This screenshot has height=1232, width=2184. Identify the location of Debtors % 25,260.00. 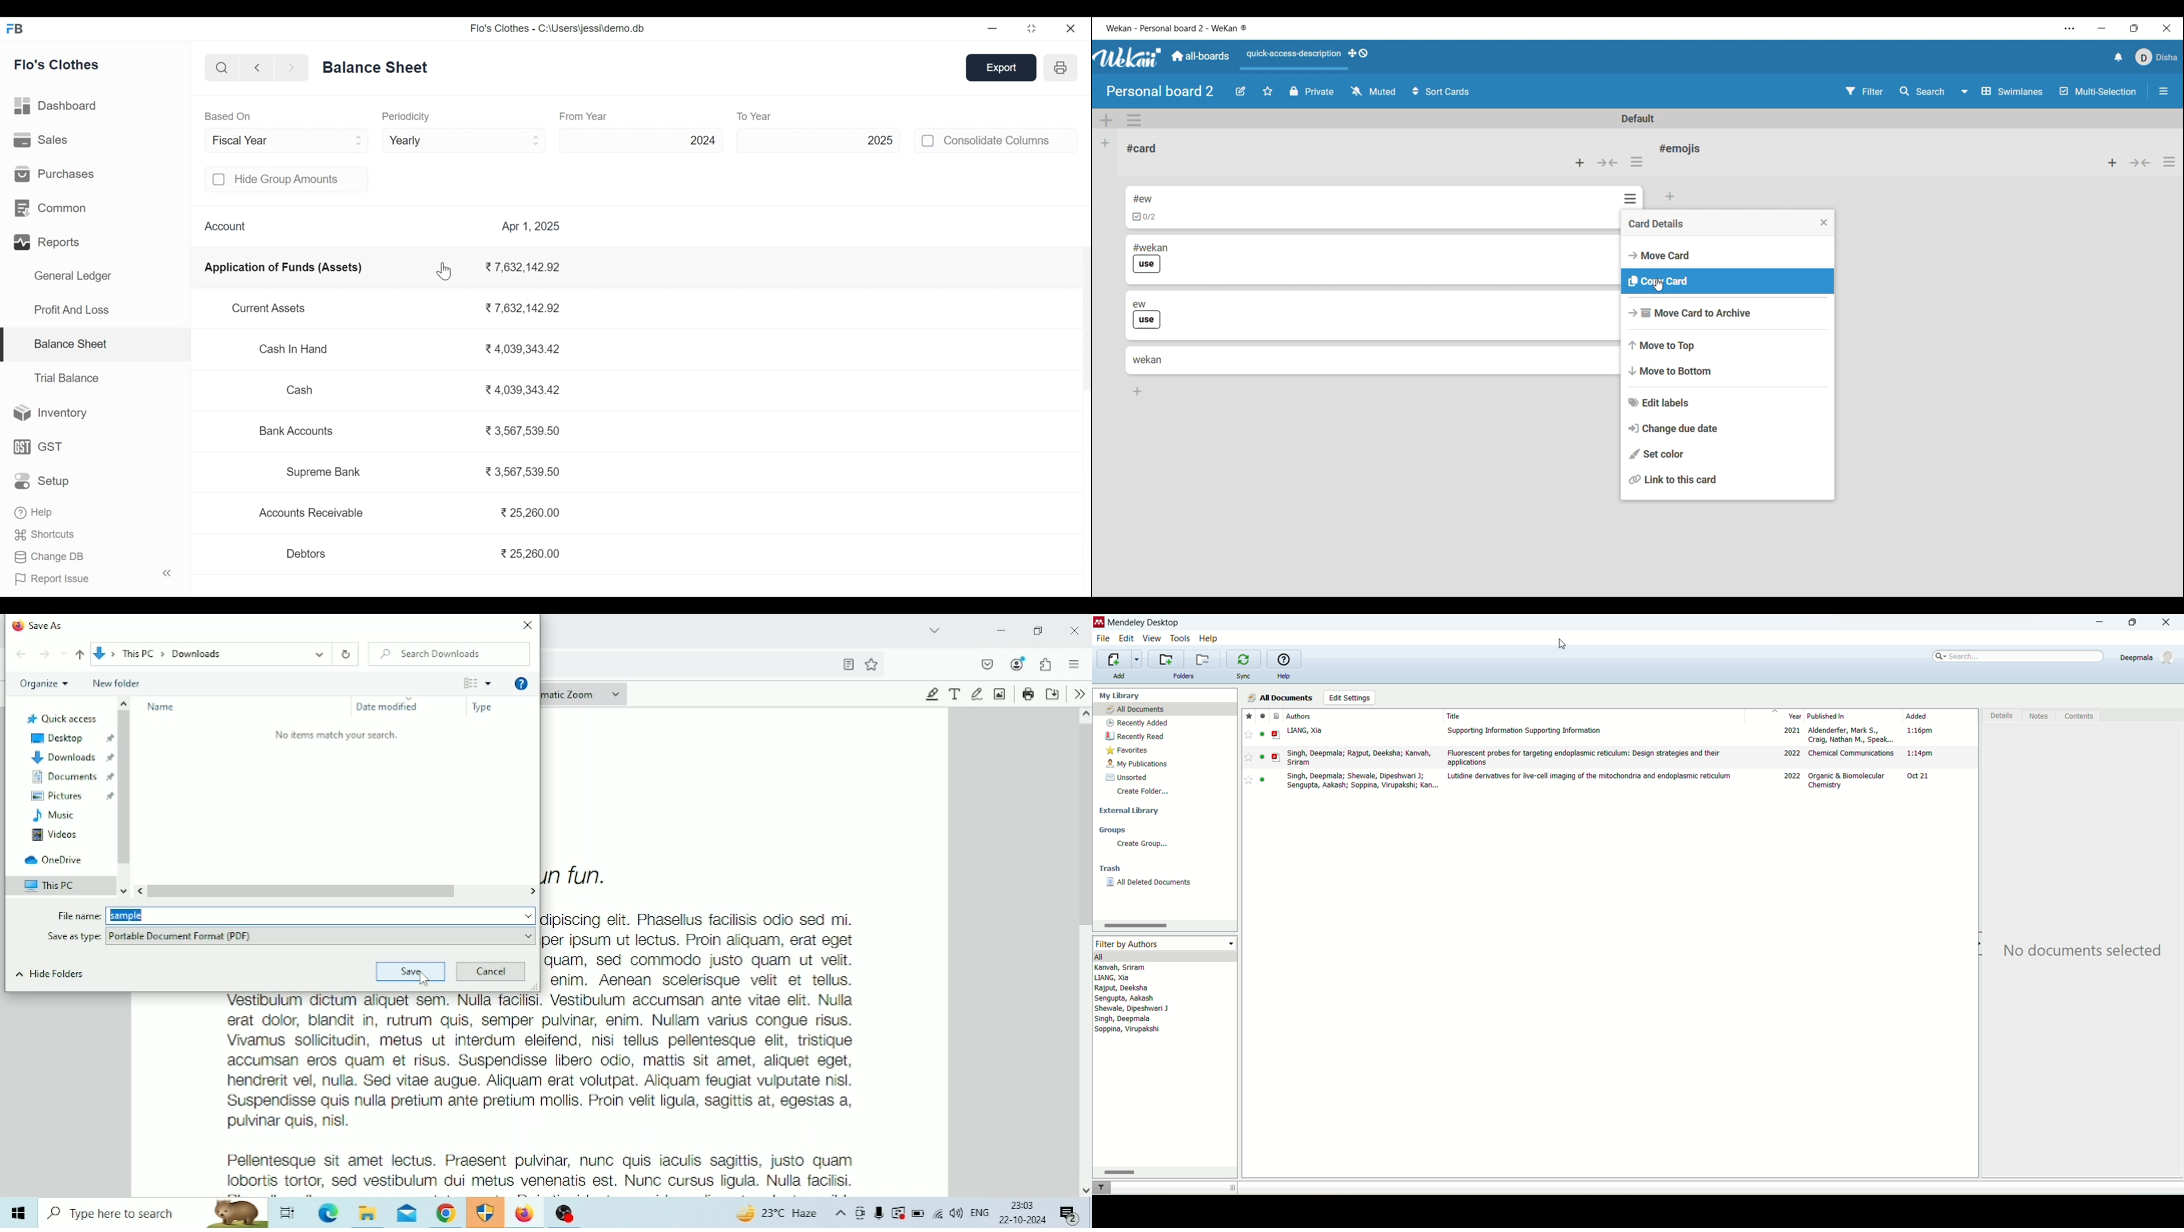
(421, 554).